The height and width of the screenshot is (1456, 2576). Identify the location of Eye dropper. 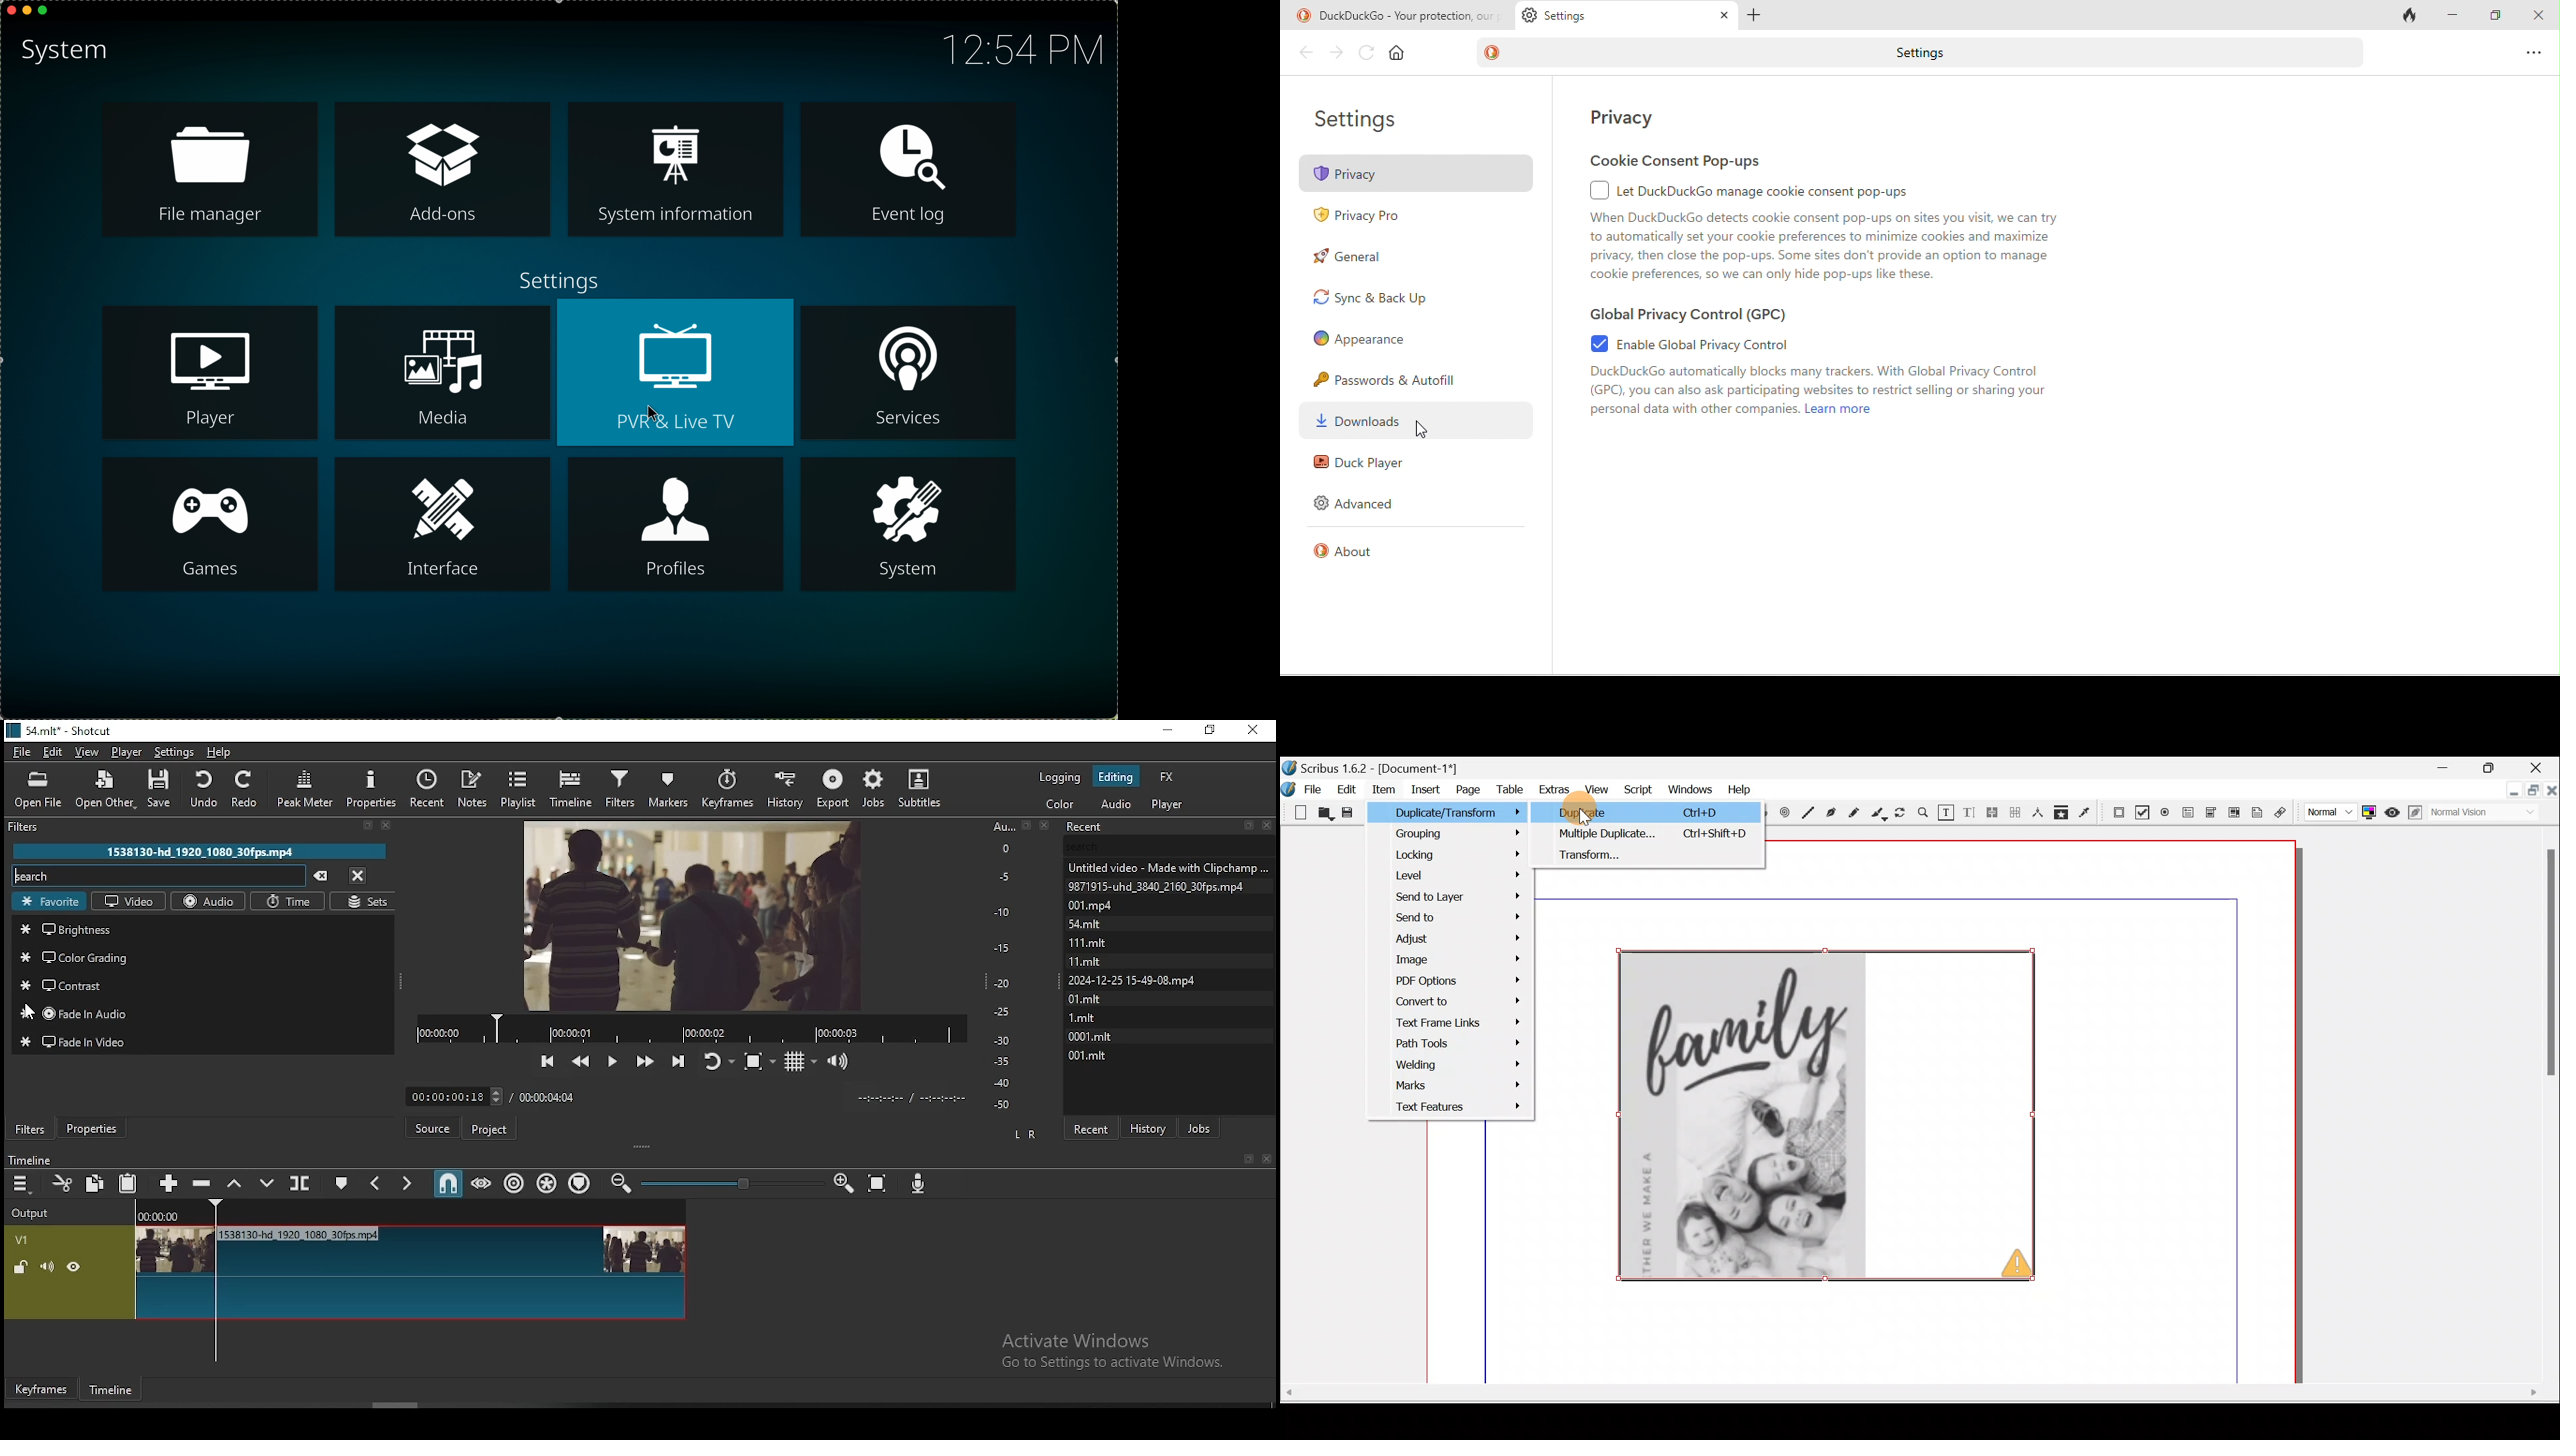
(2087, 813).